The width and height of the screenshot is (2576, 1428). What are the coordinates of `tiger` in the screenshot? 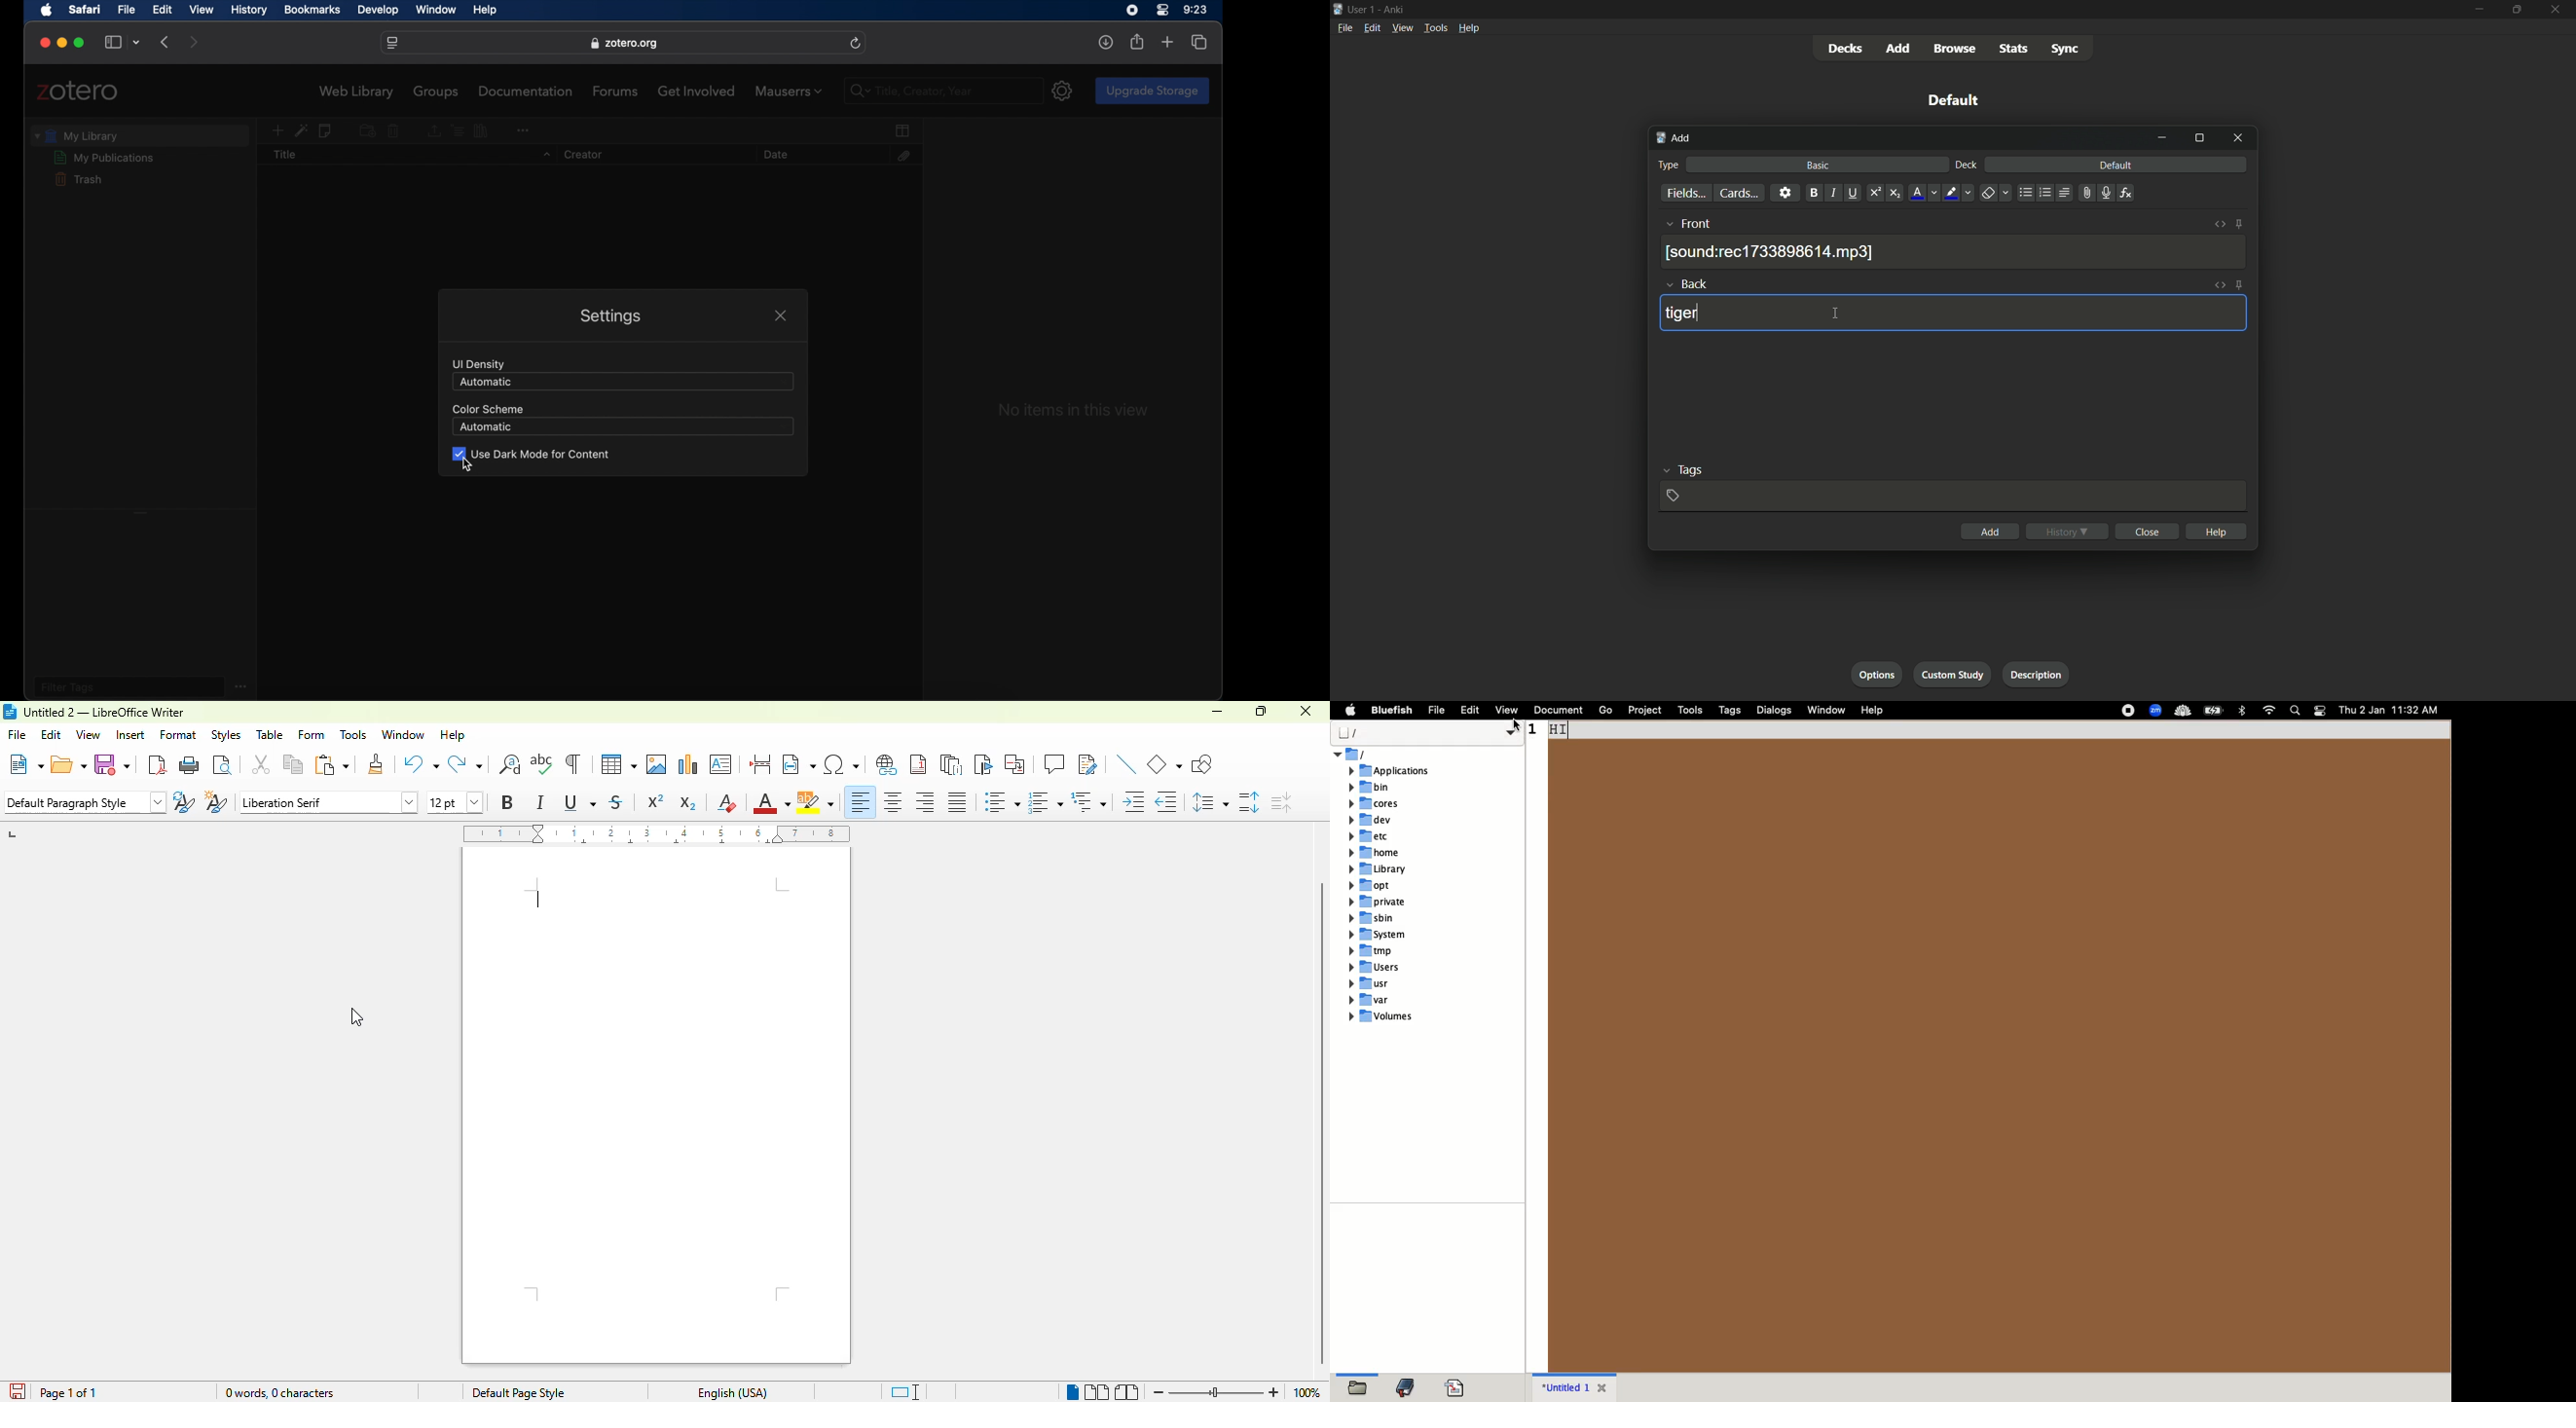 It's located at (1681, 314).